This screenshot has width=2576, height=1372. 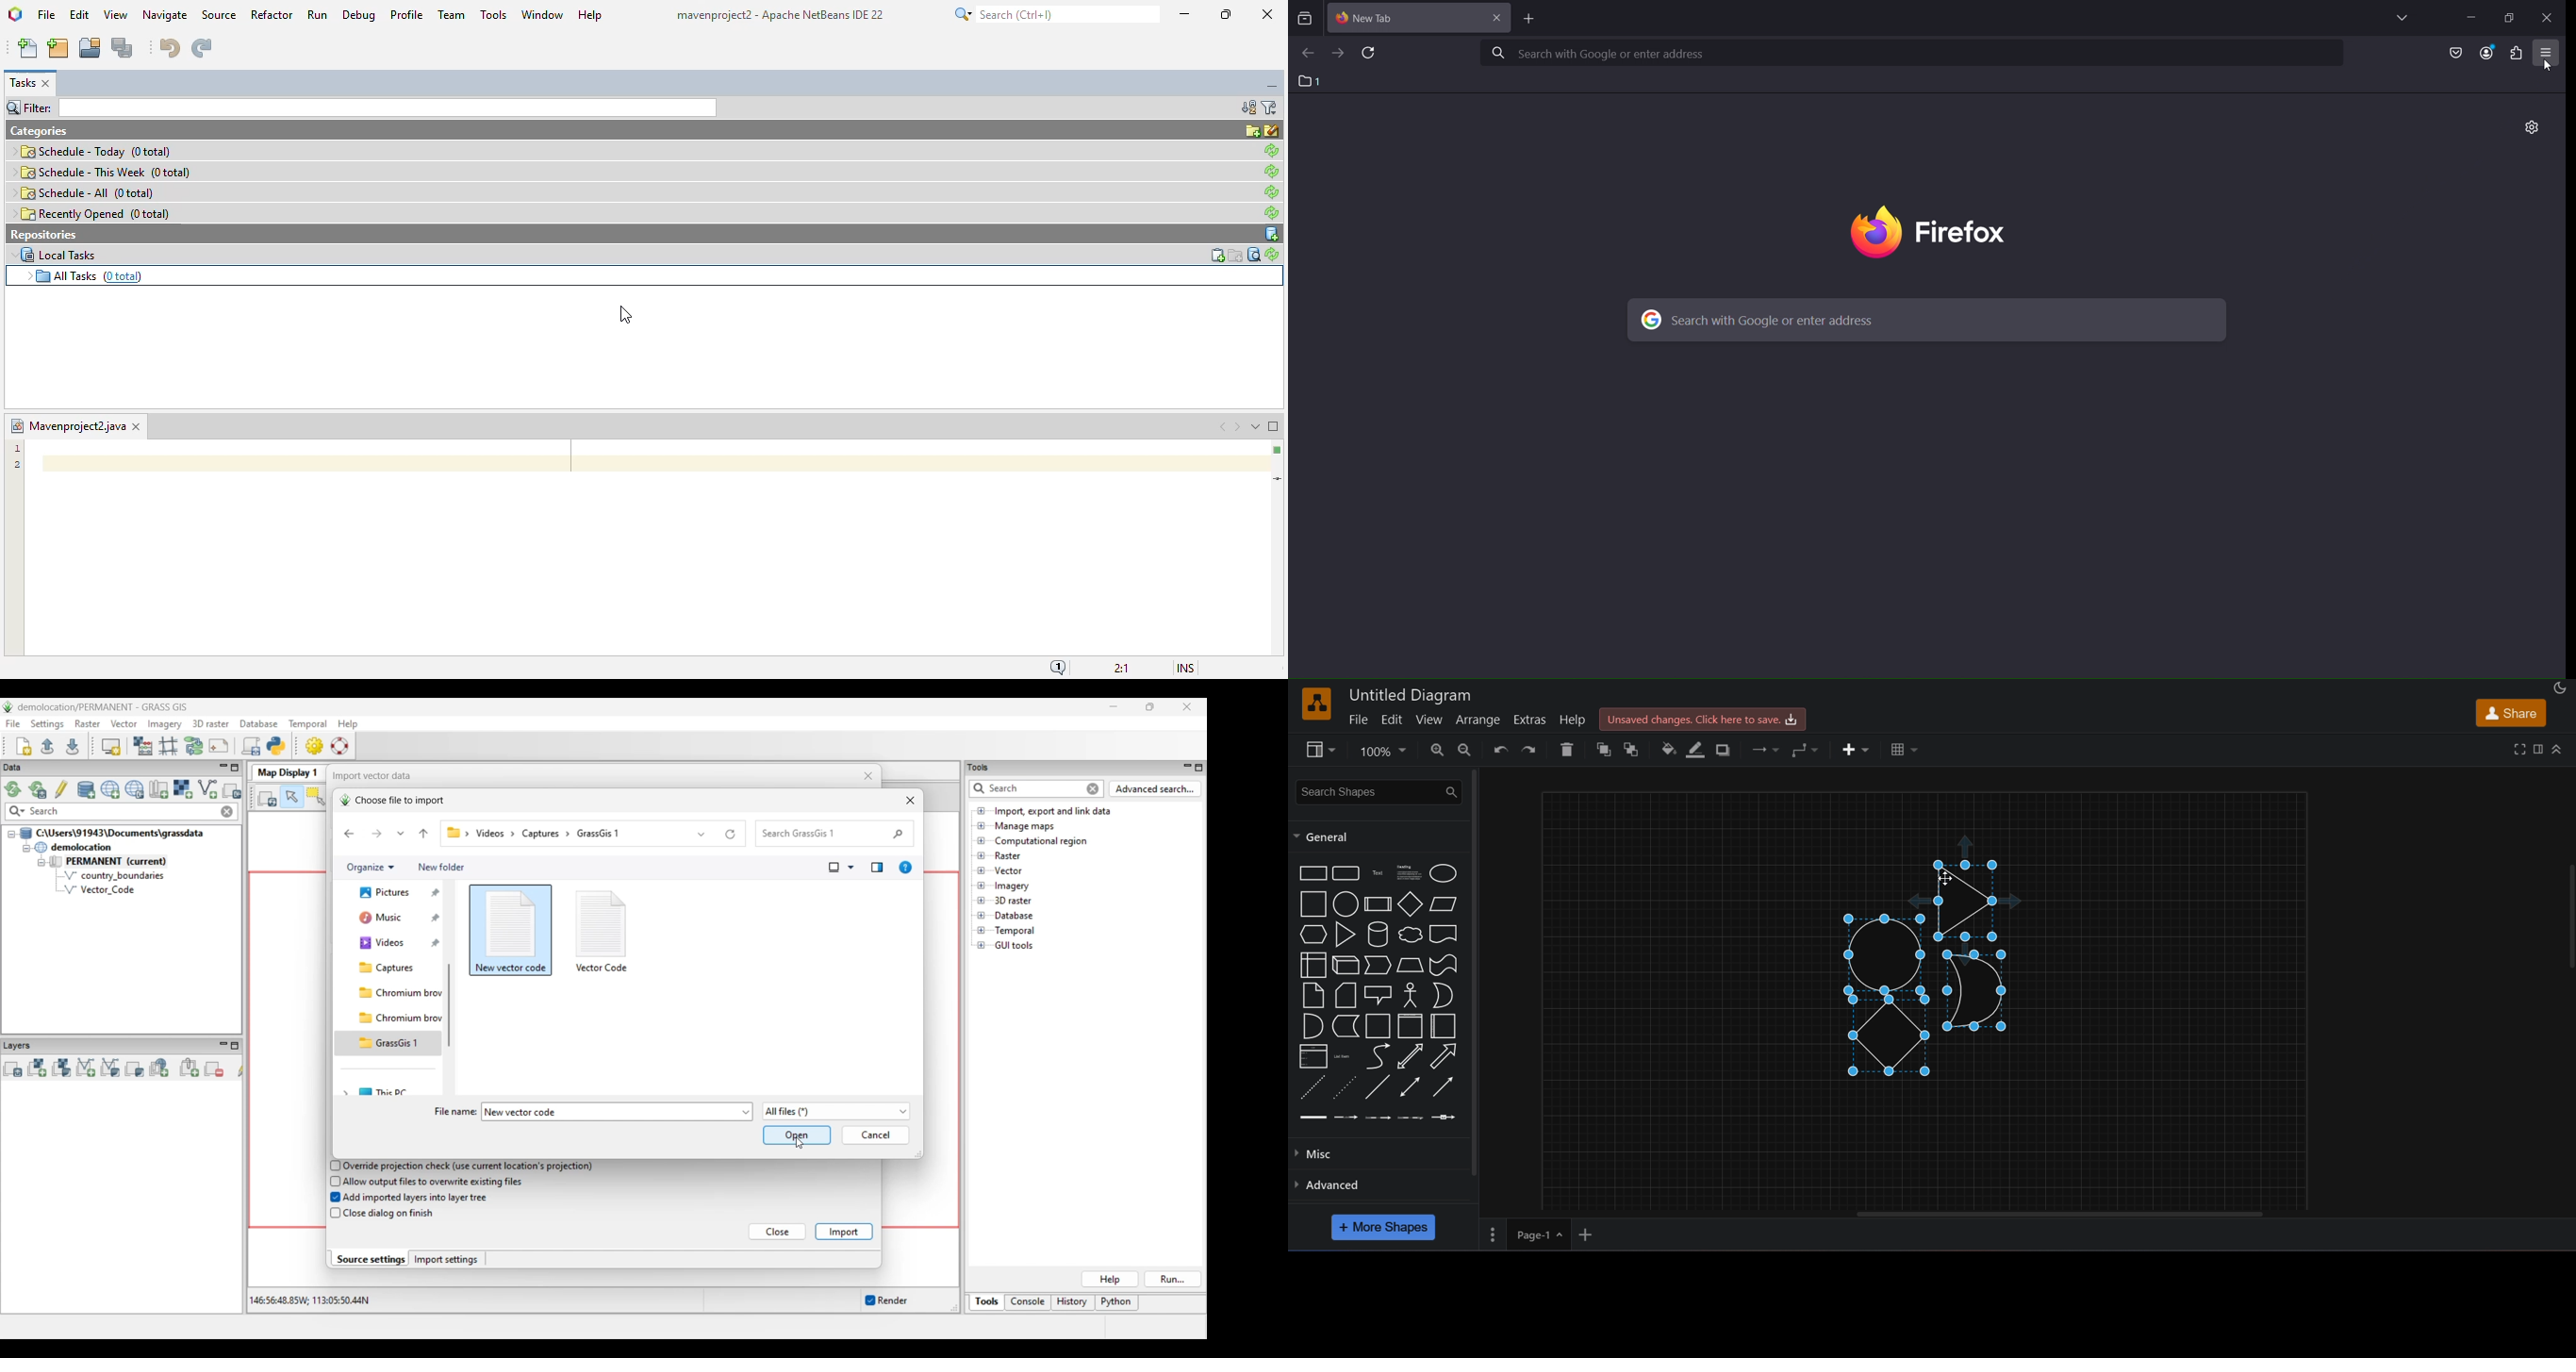 I want to click on page 1 , so click(x=1524, y=1233).